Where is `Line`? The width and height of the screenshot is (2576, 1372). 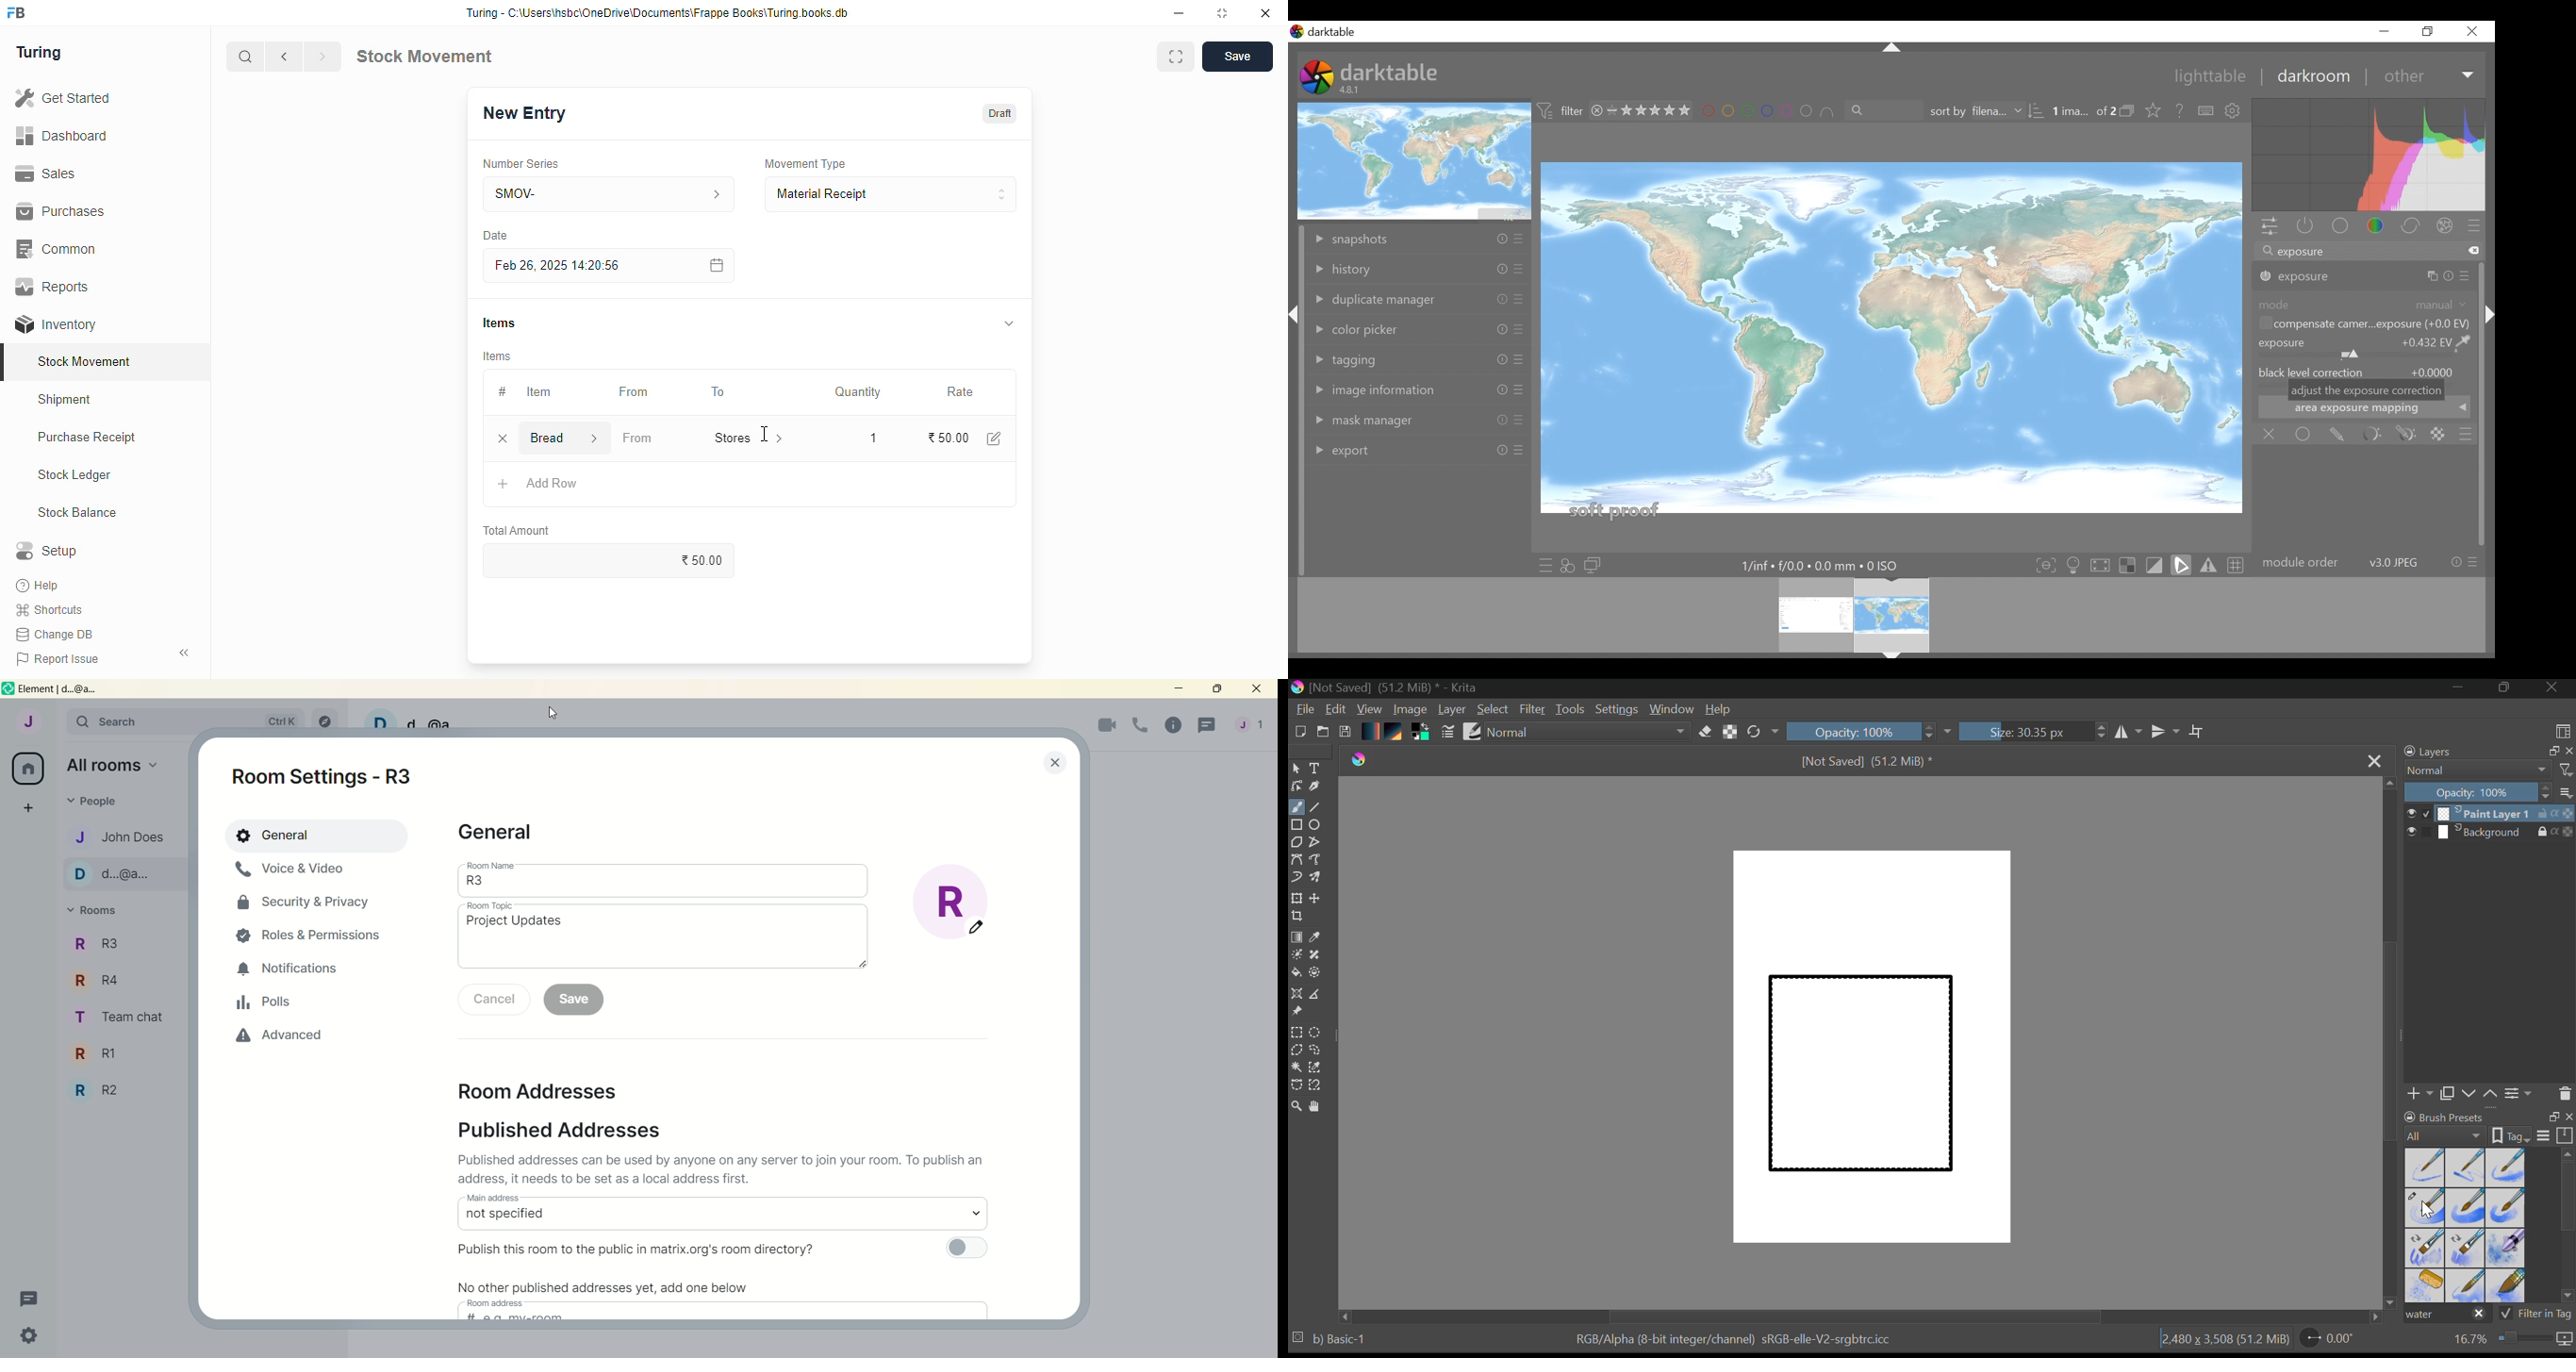
Line is located at coordinates (1316, 808).